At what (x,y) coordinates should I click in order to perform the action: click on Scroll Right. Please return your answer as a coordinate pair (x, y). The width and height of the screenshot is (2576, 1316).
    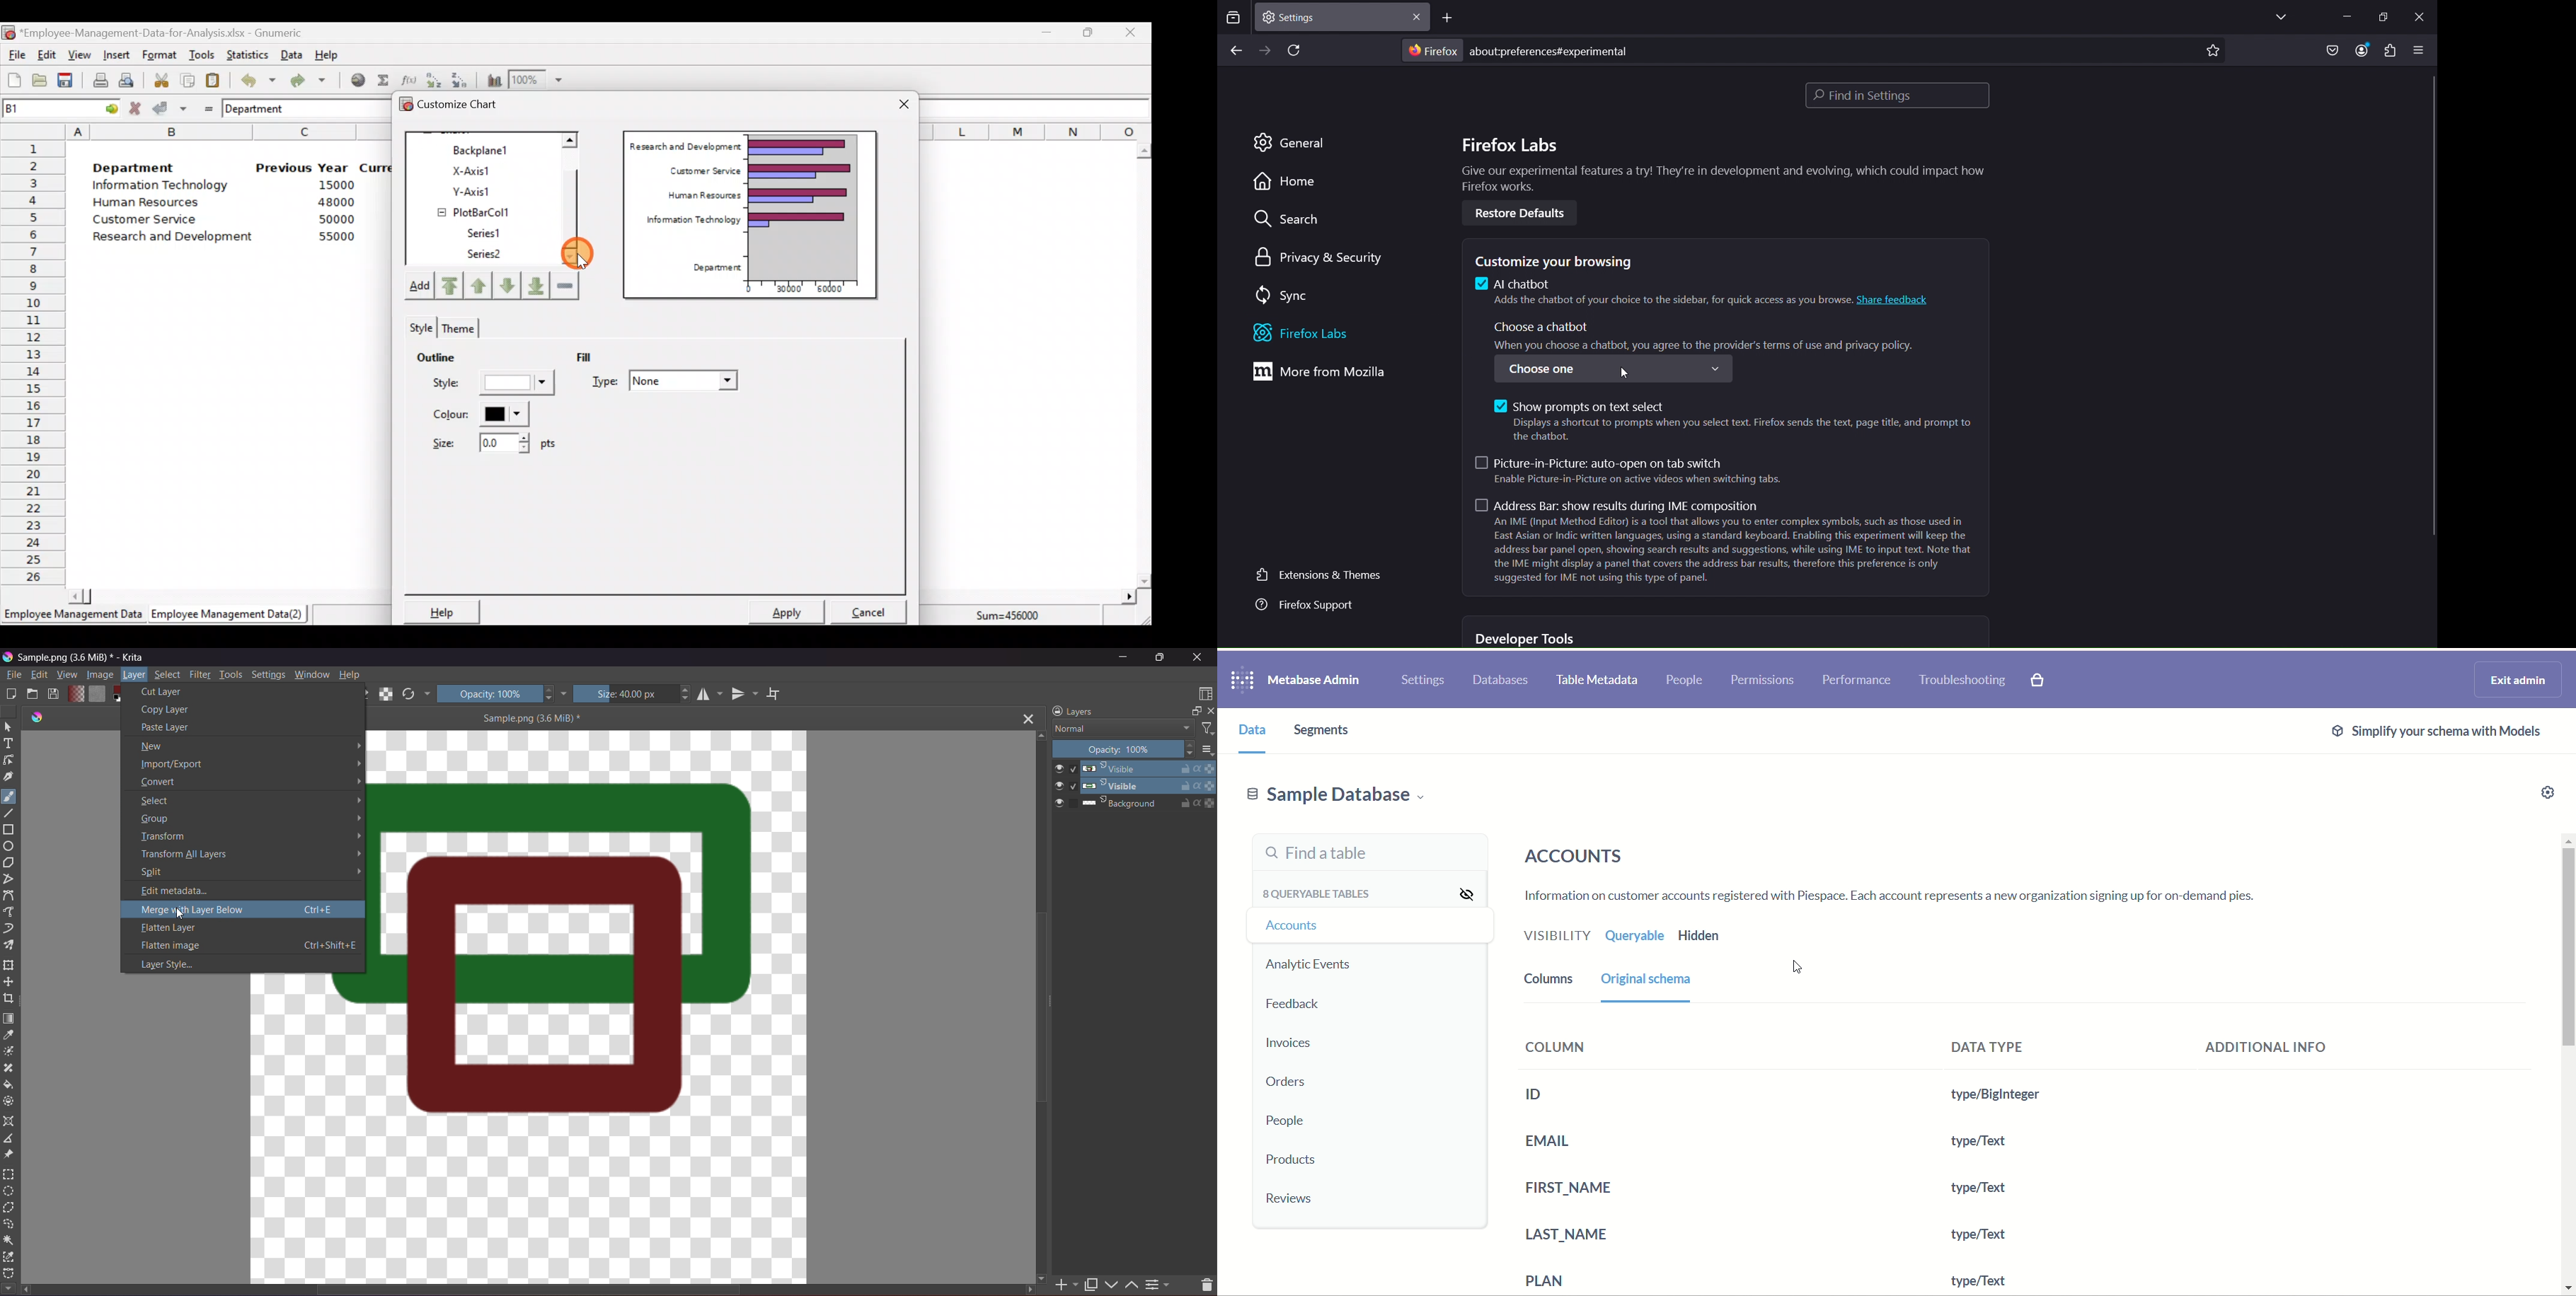
    Looking at the image, I should click on (1028, 1289).